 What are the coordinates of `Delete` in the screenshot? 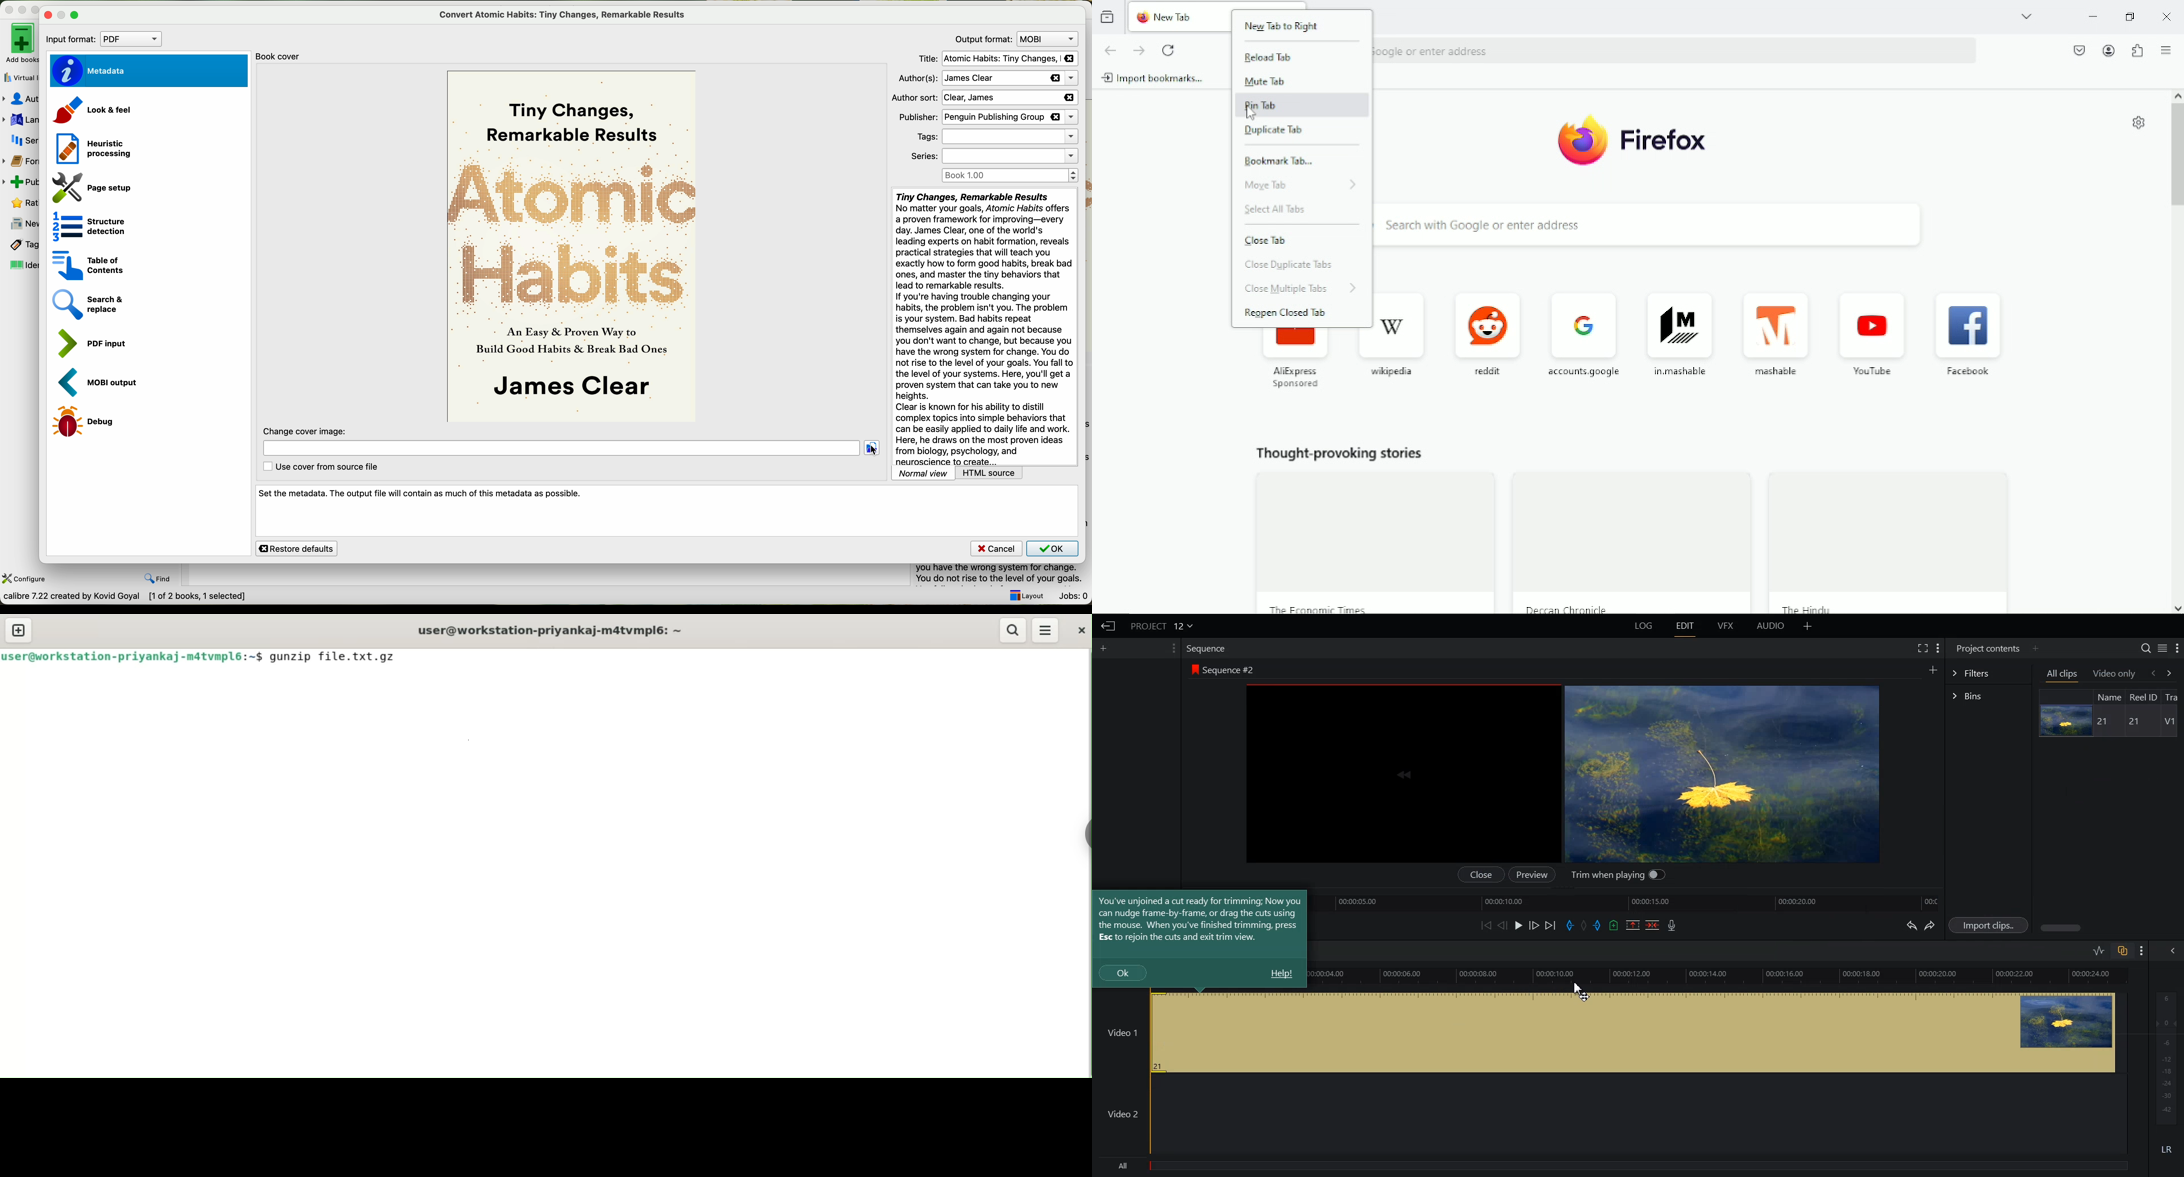 It's located at (1652, 925).